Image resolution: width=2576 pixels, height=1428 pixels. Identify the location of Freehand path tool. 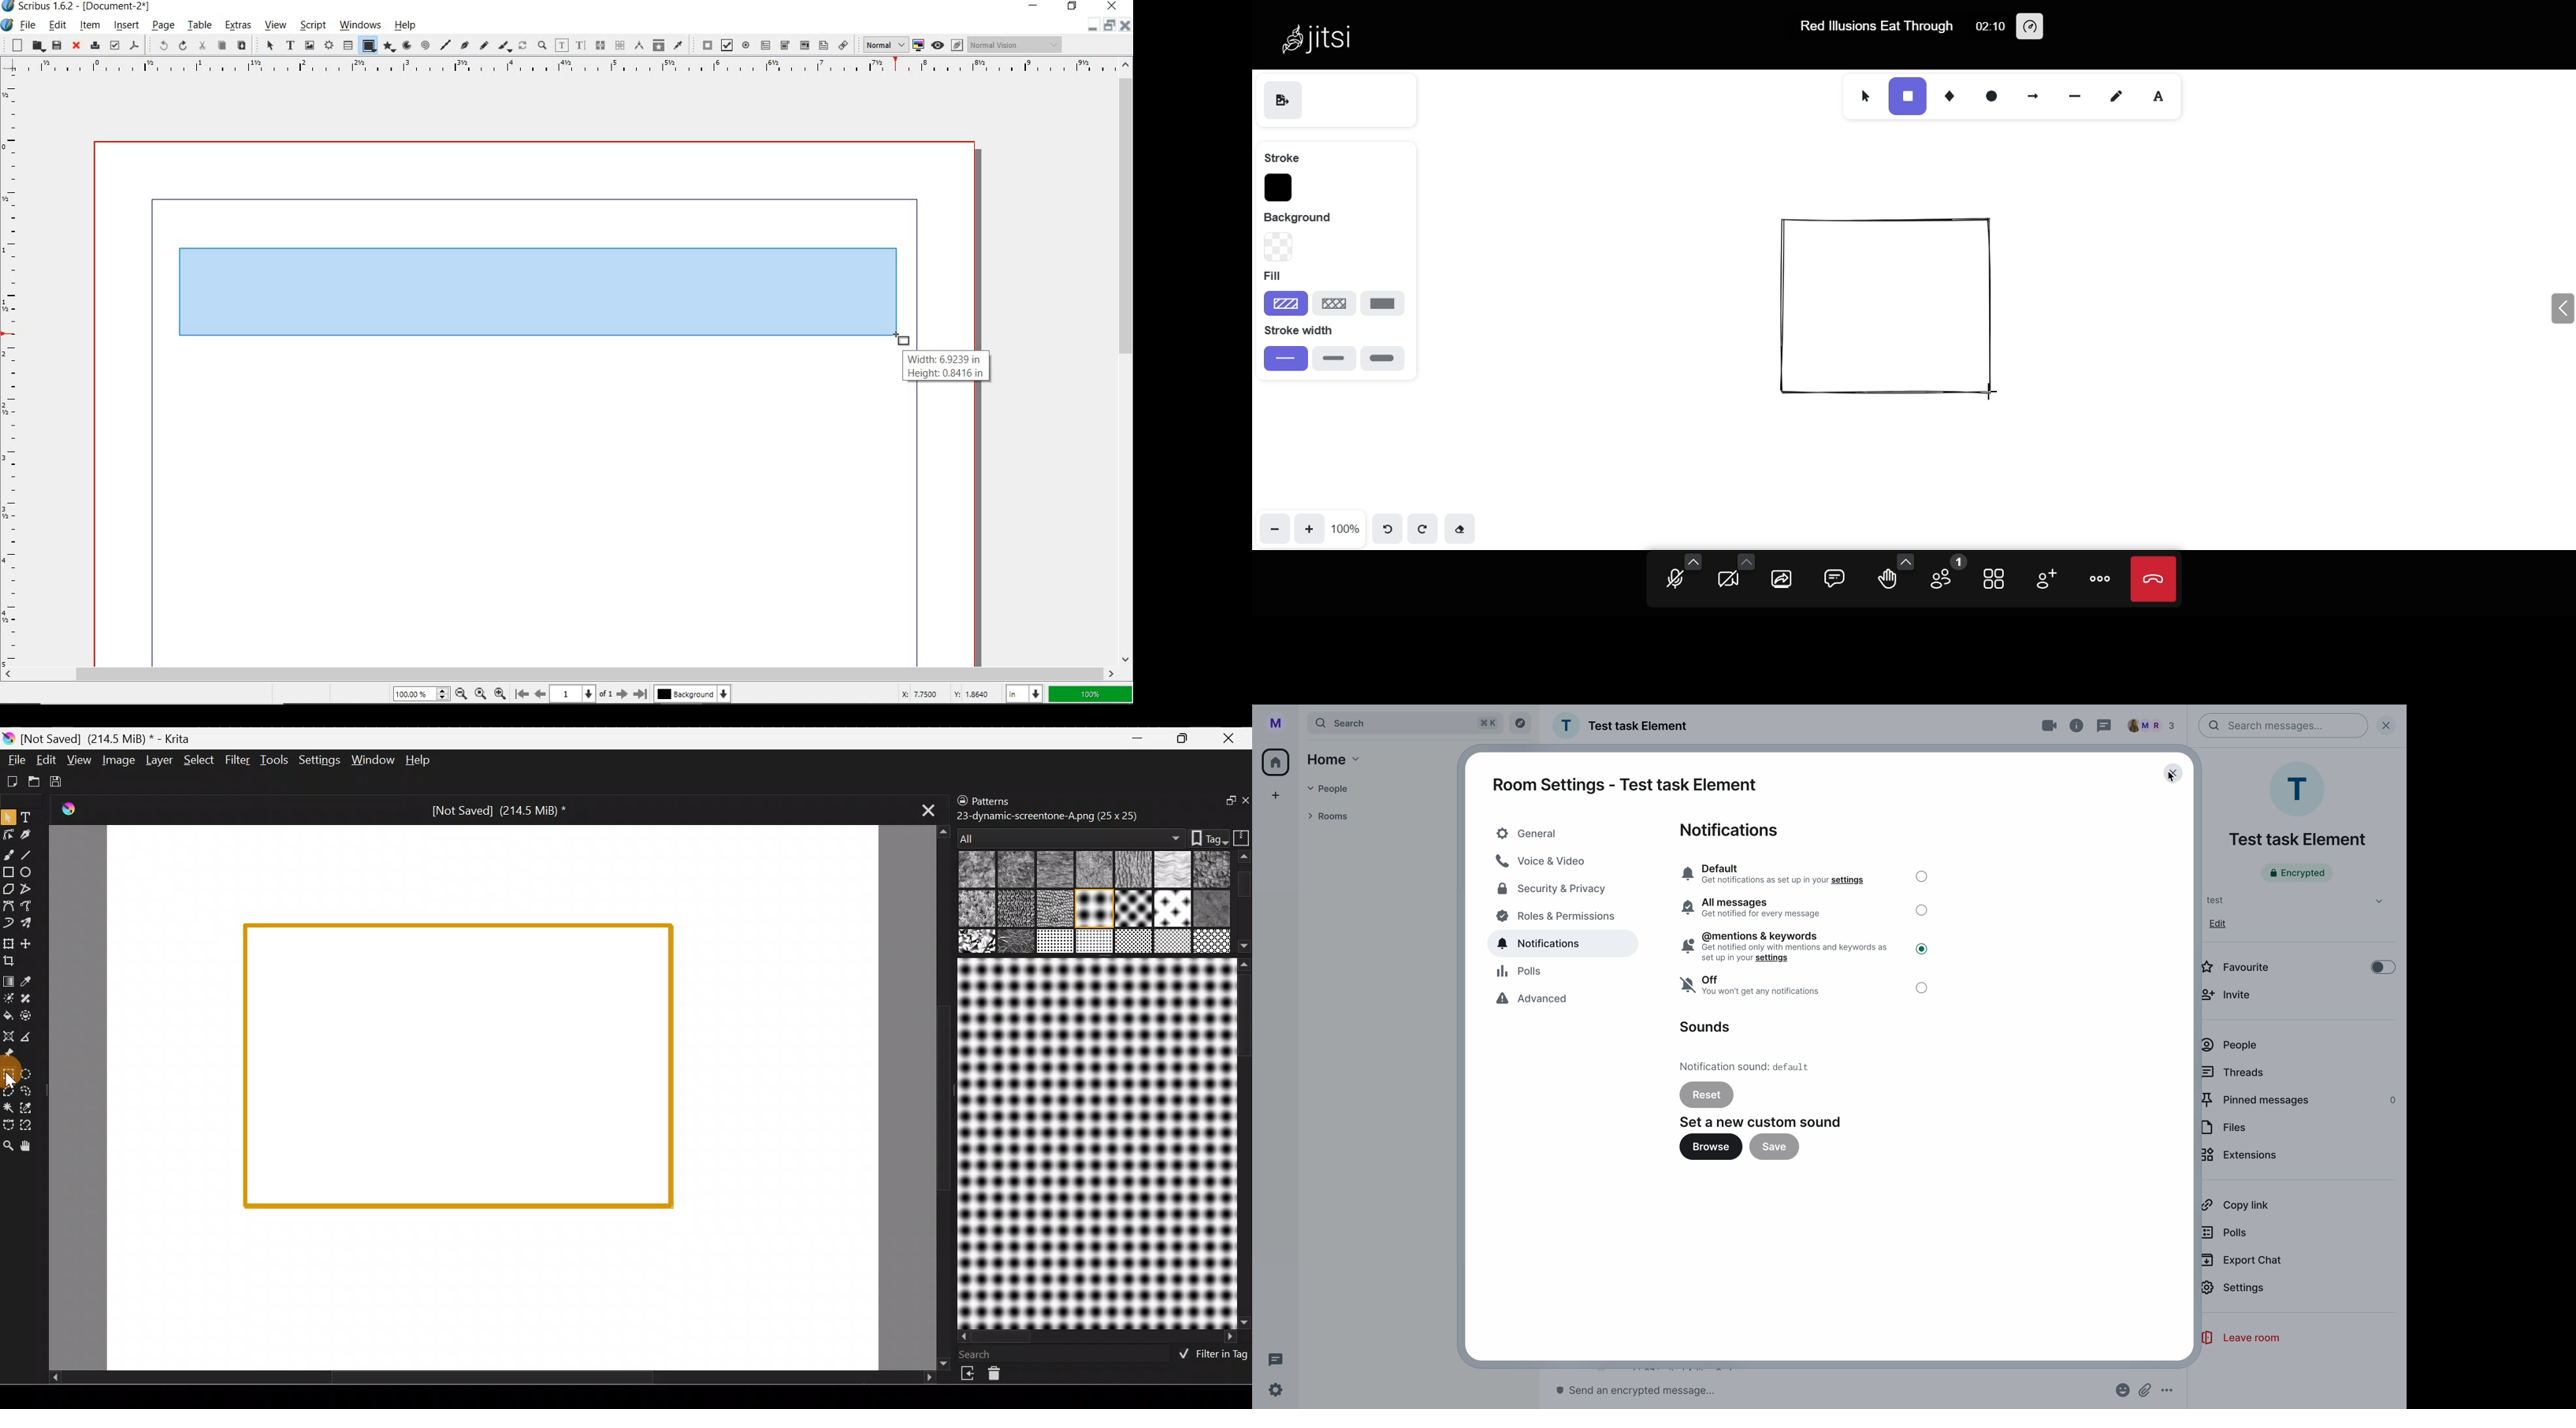
(29, 906).